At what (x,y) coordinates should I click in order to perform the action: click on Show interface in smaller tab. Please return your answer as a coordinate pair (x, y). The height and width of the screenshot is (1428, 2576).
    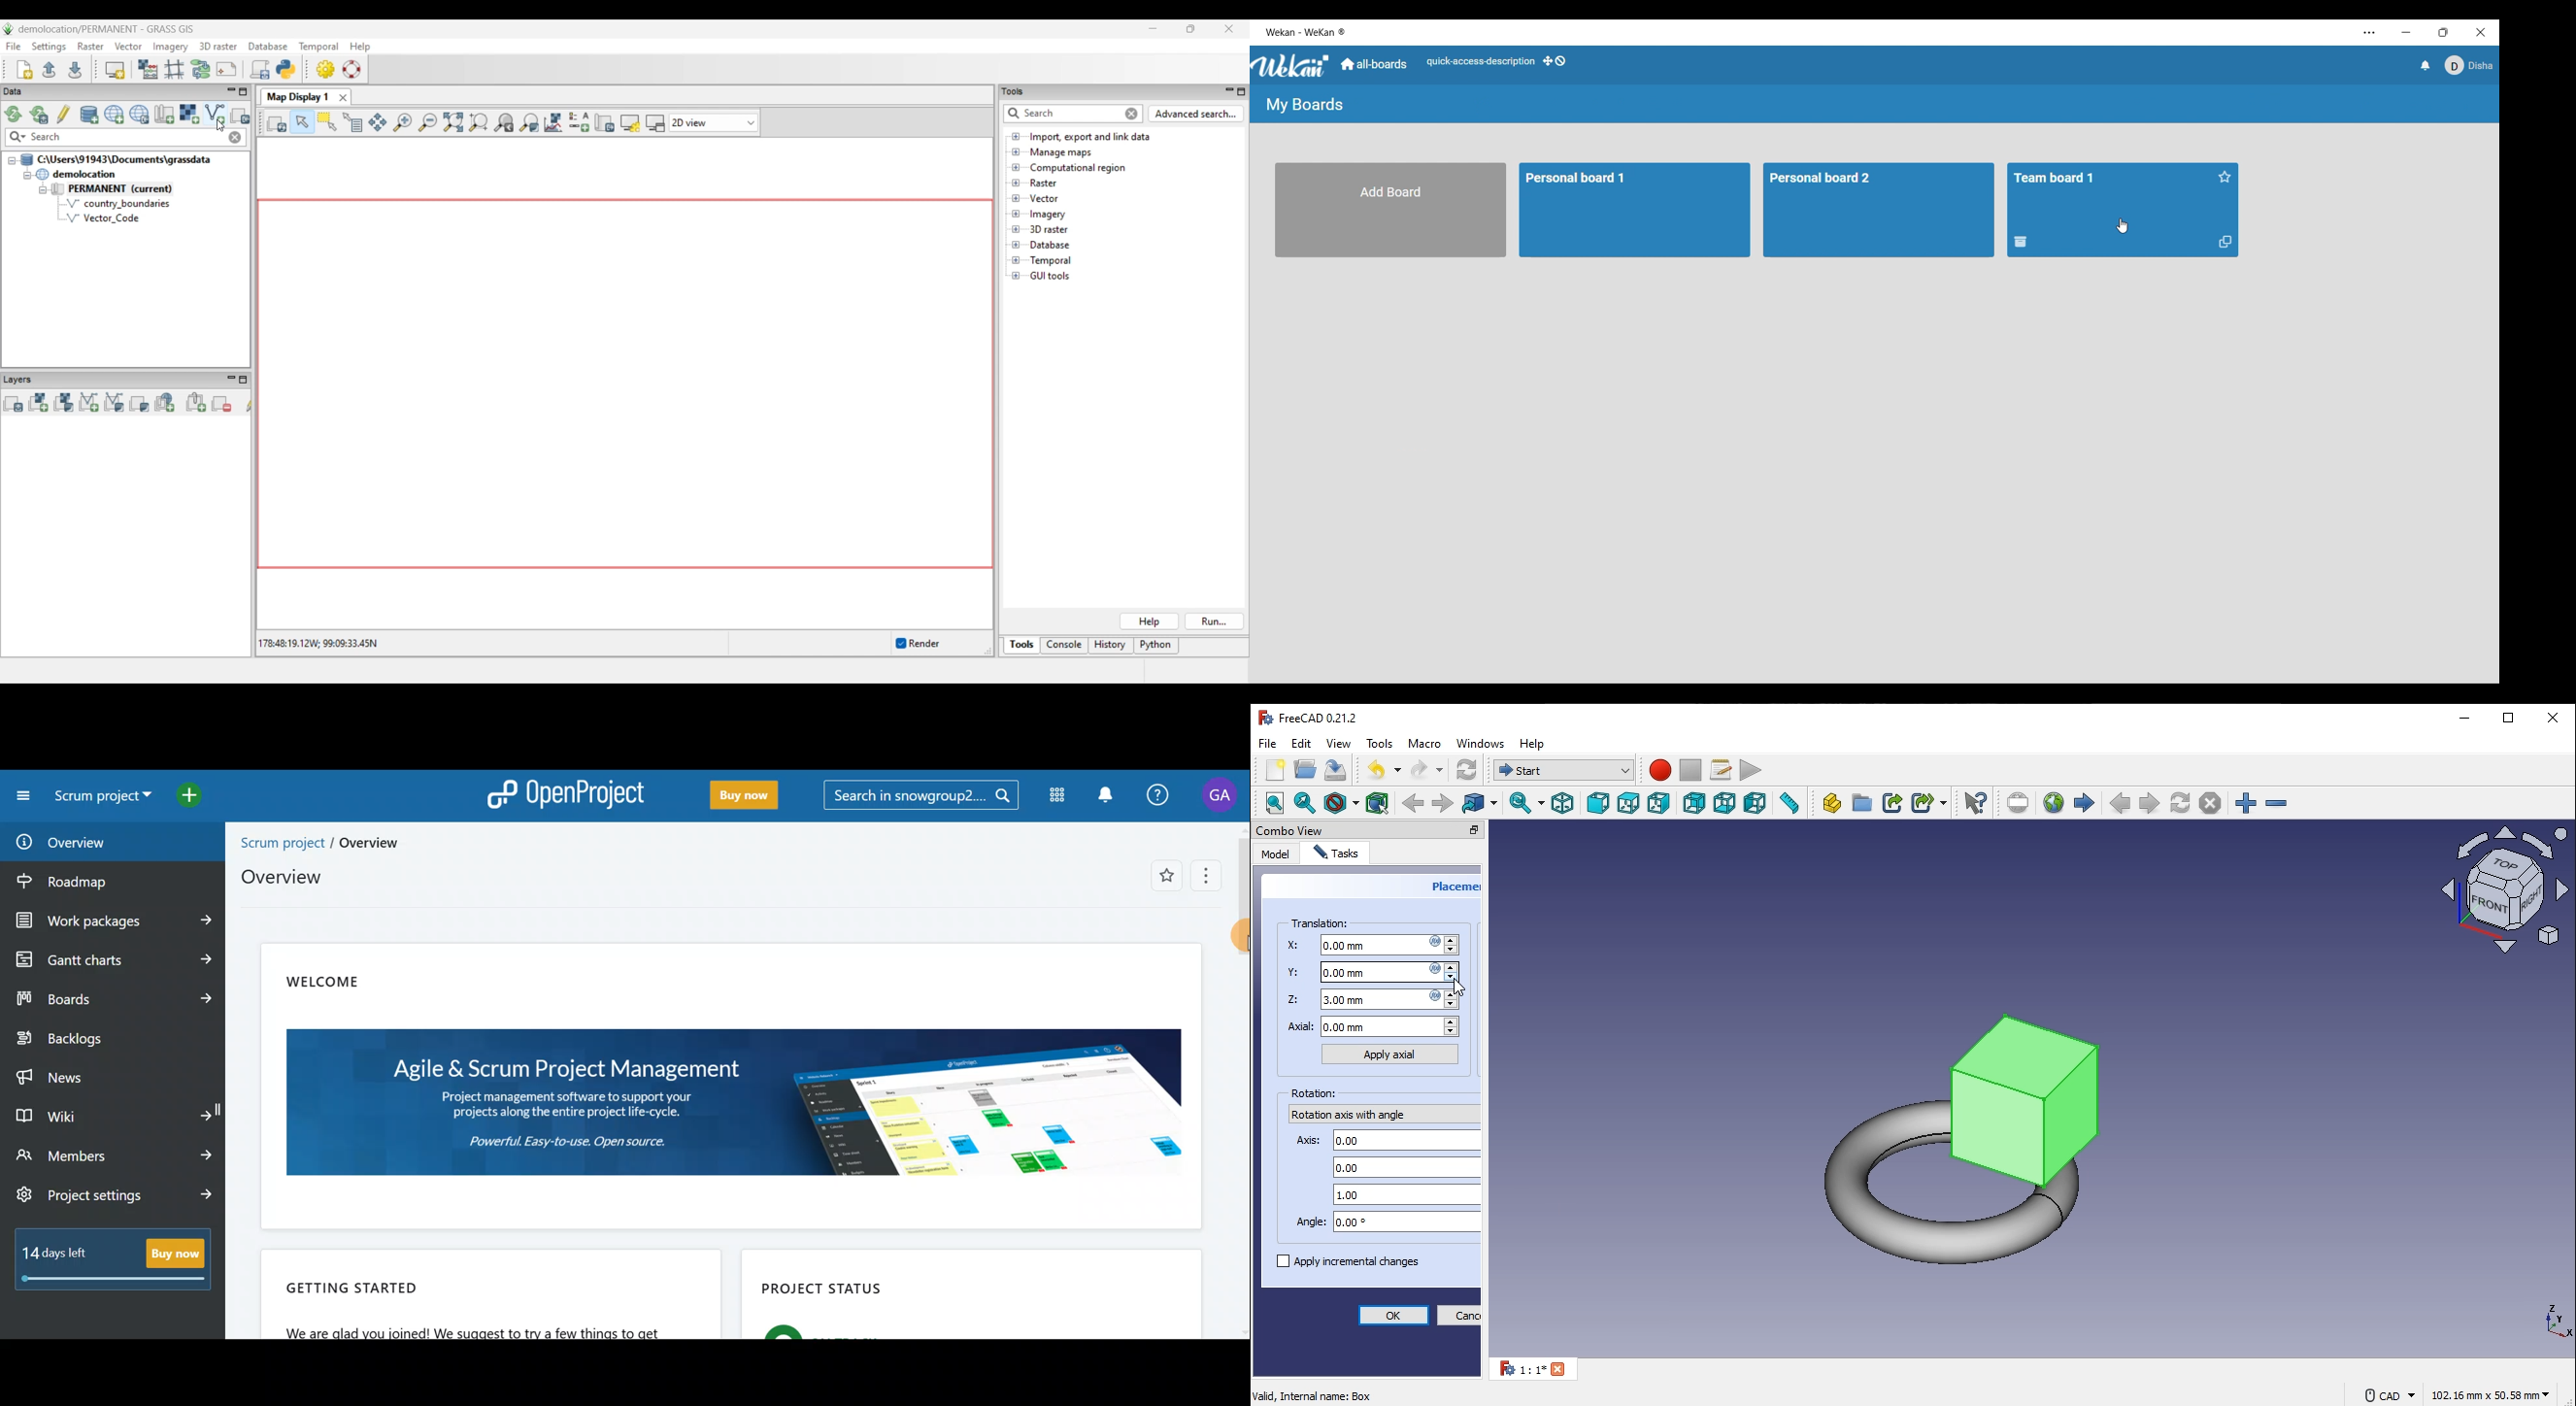
    Looking at the image, I should click on (2443, 33).